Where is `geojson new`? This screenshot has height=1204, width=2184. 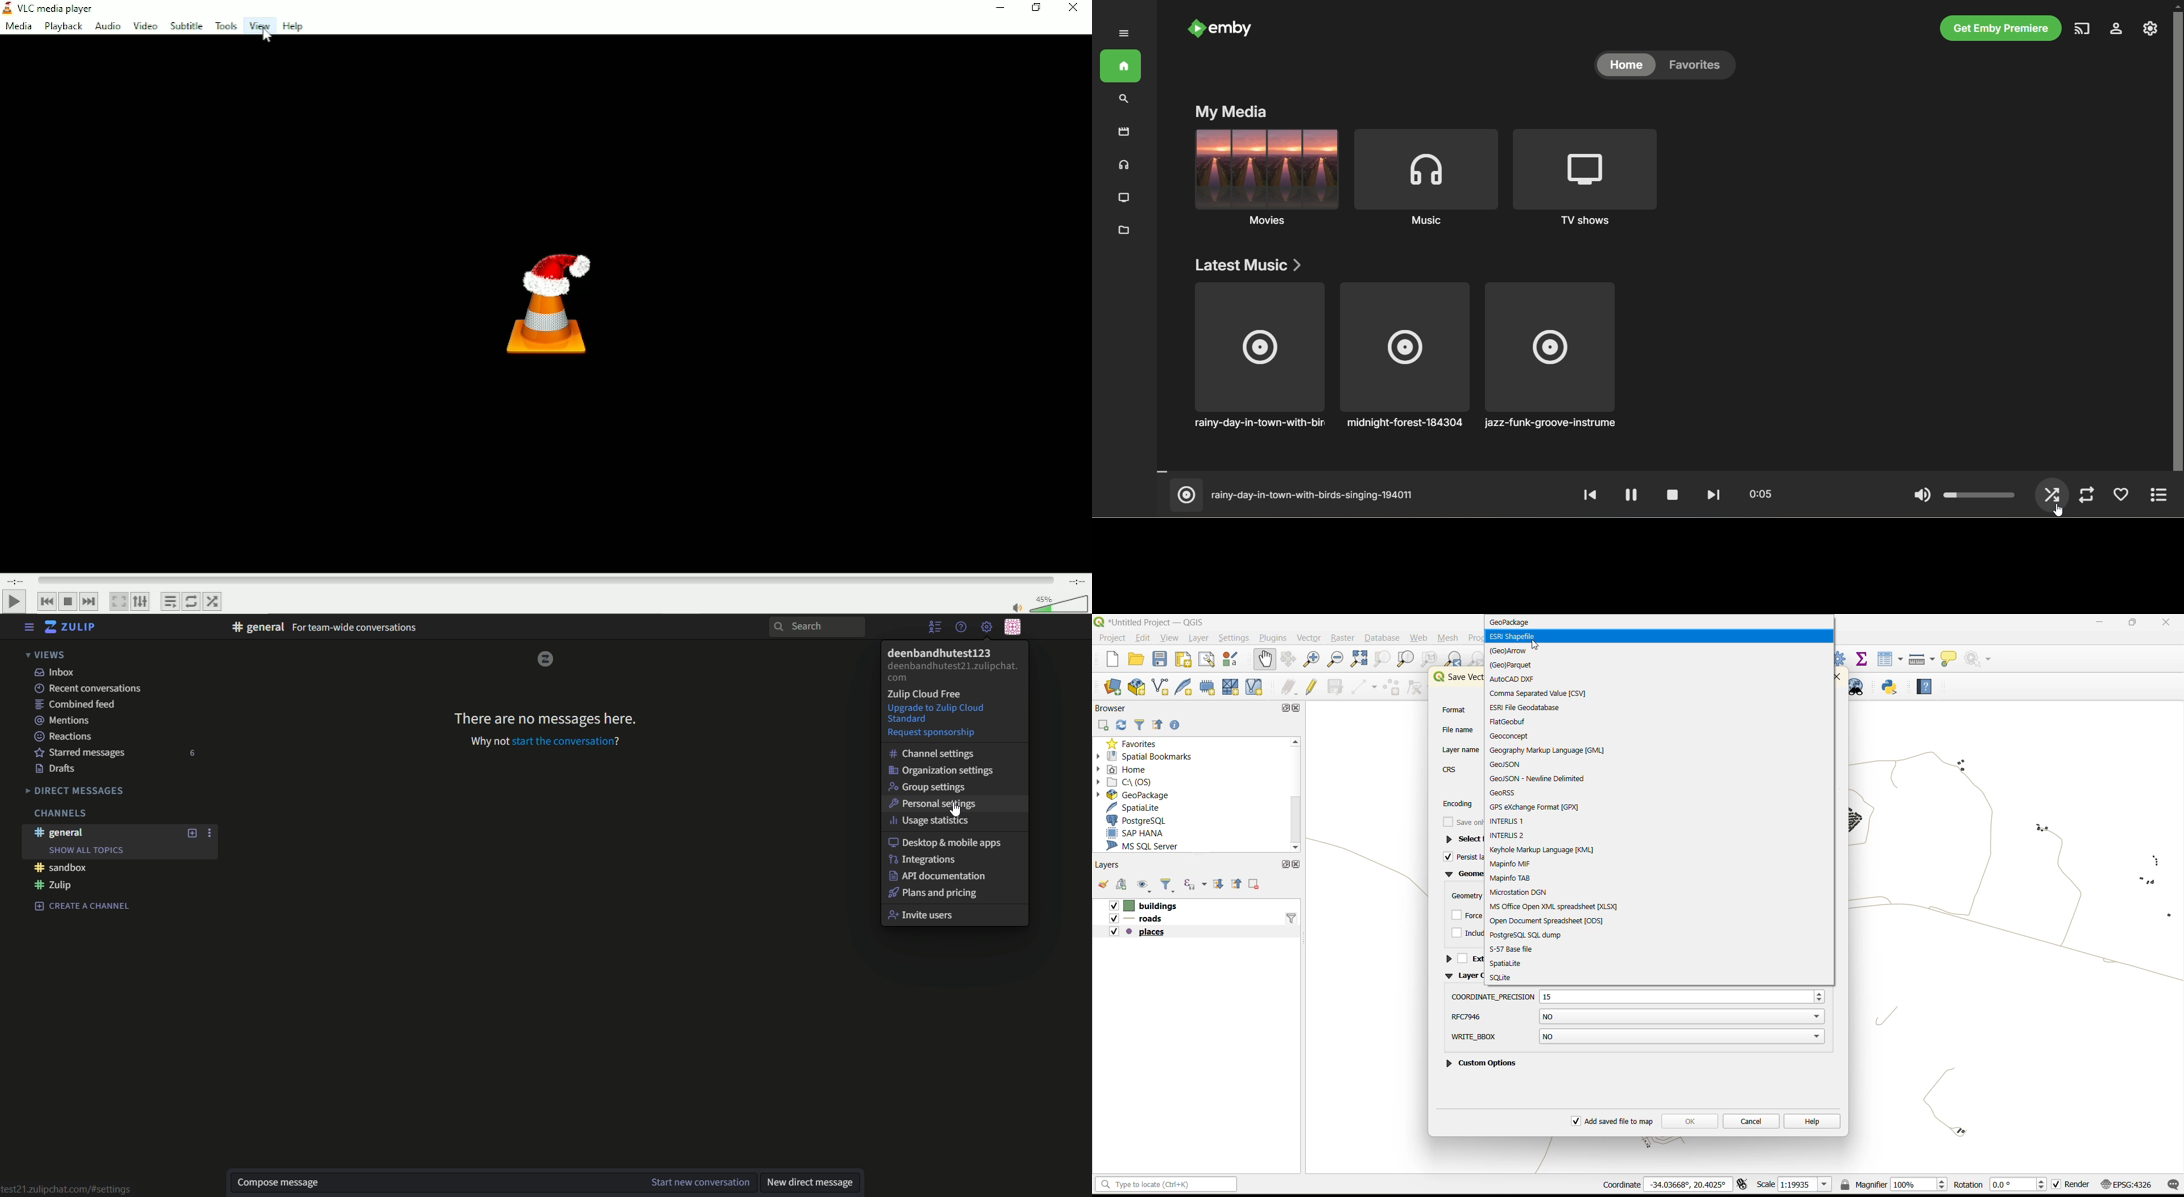
geojson new is located at coordinates (1546, 780).